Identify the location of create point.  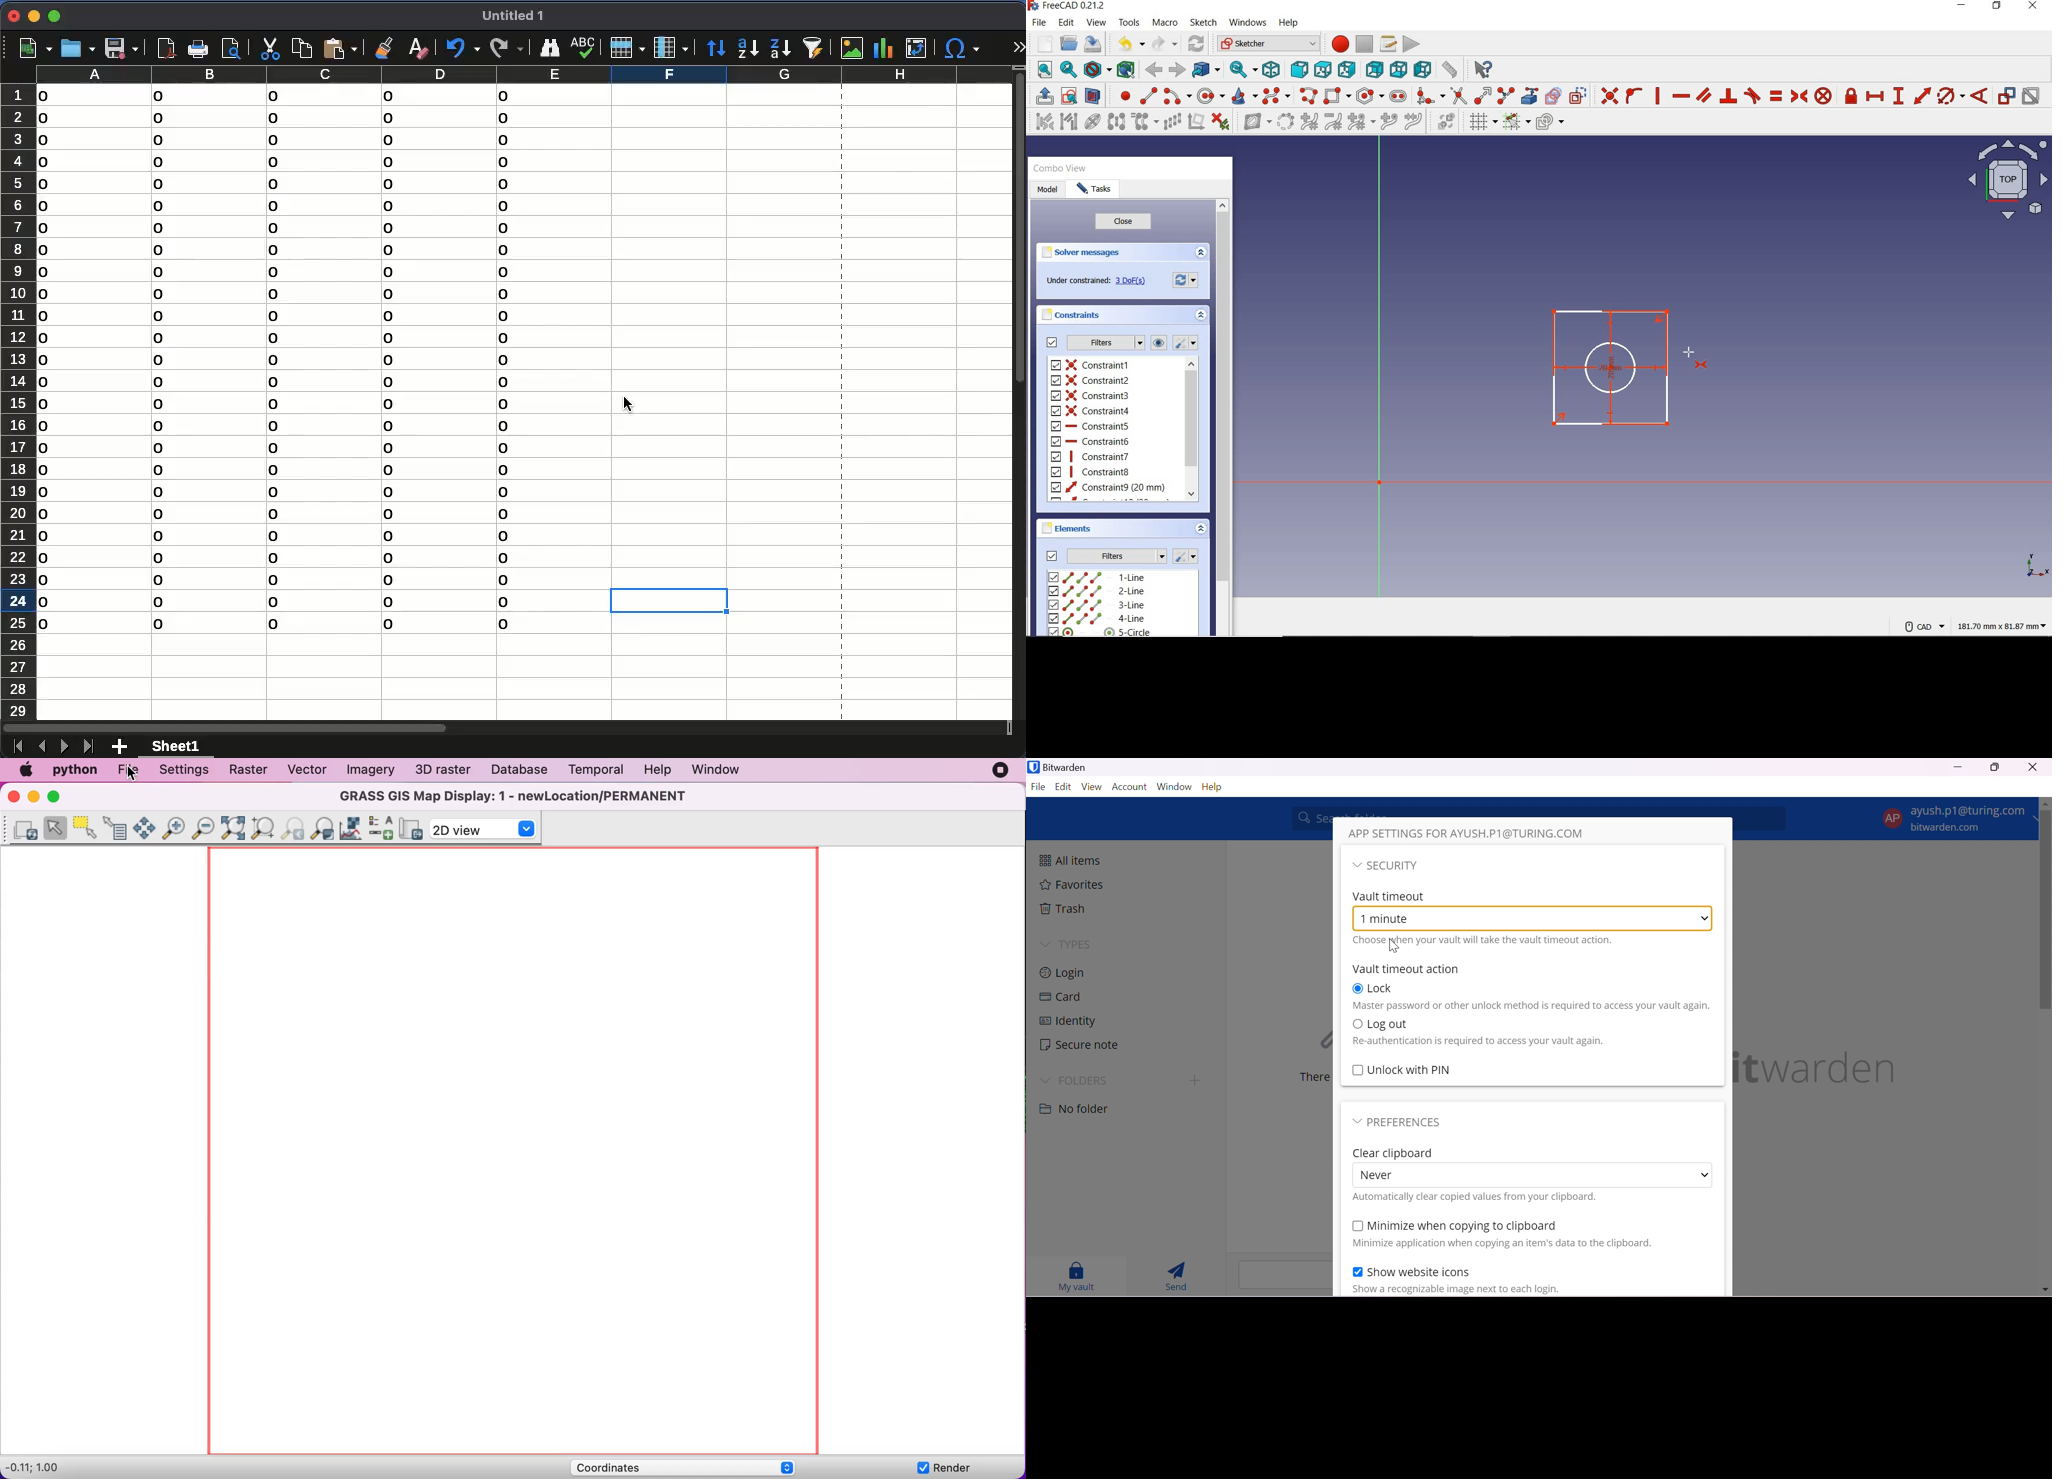
(1122, 95).